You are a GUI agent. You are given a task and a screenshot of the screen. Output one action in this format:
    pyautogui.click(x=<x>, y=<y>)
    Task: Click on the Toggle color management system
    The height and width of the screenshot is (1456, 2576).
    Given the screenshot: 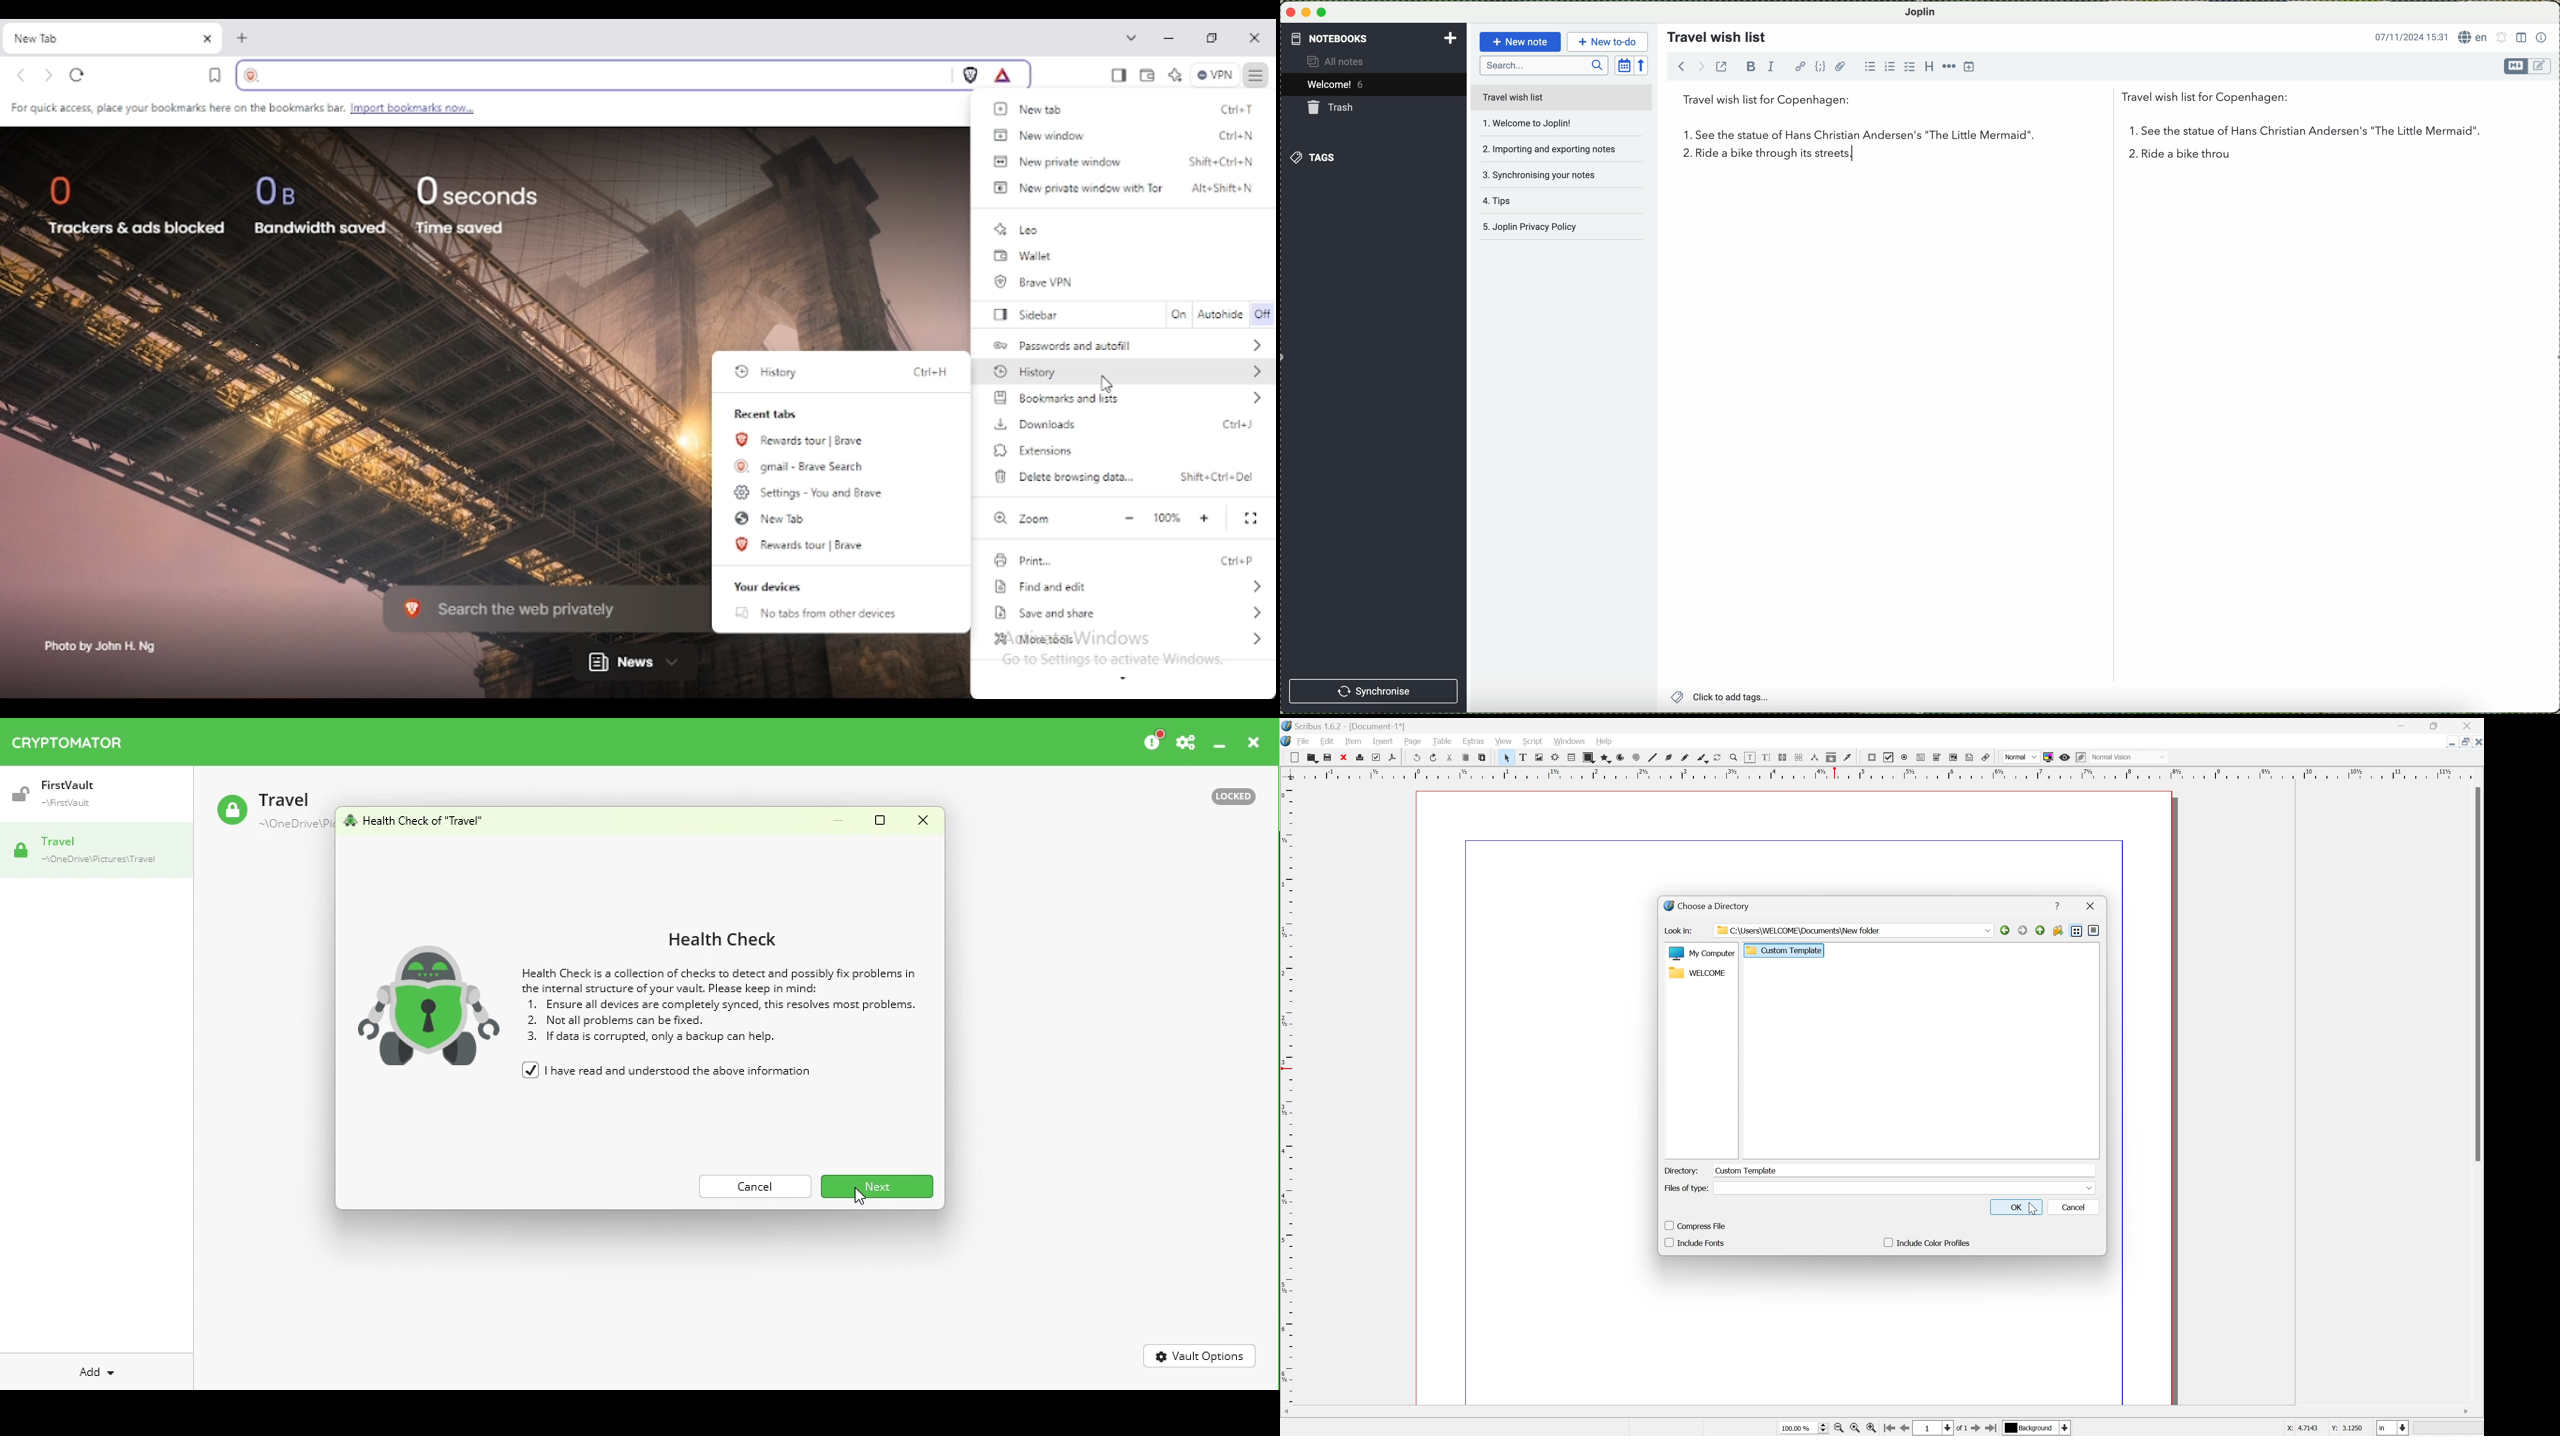 What is the action you would take?
    pyautogui.click(x=2050, y=756)
    